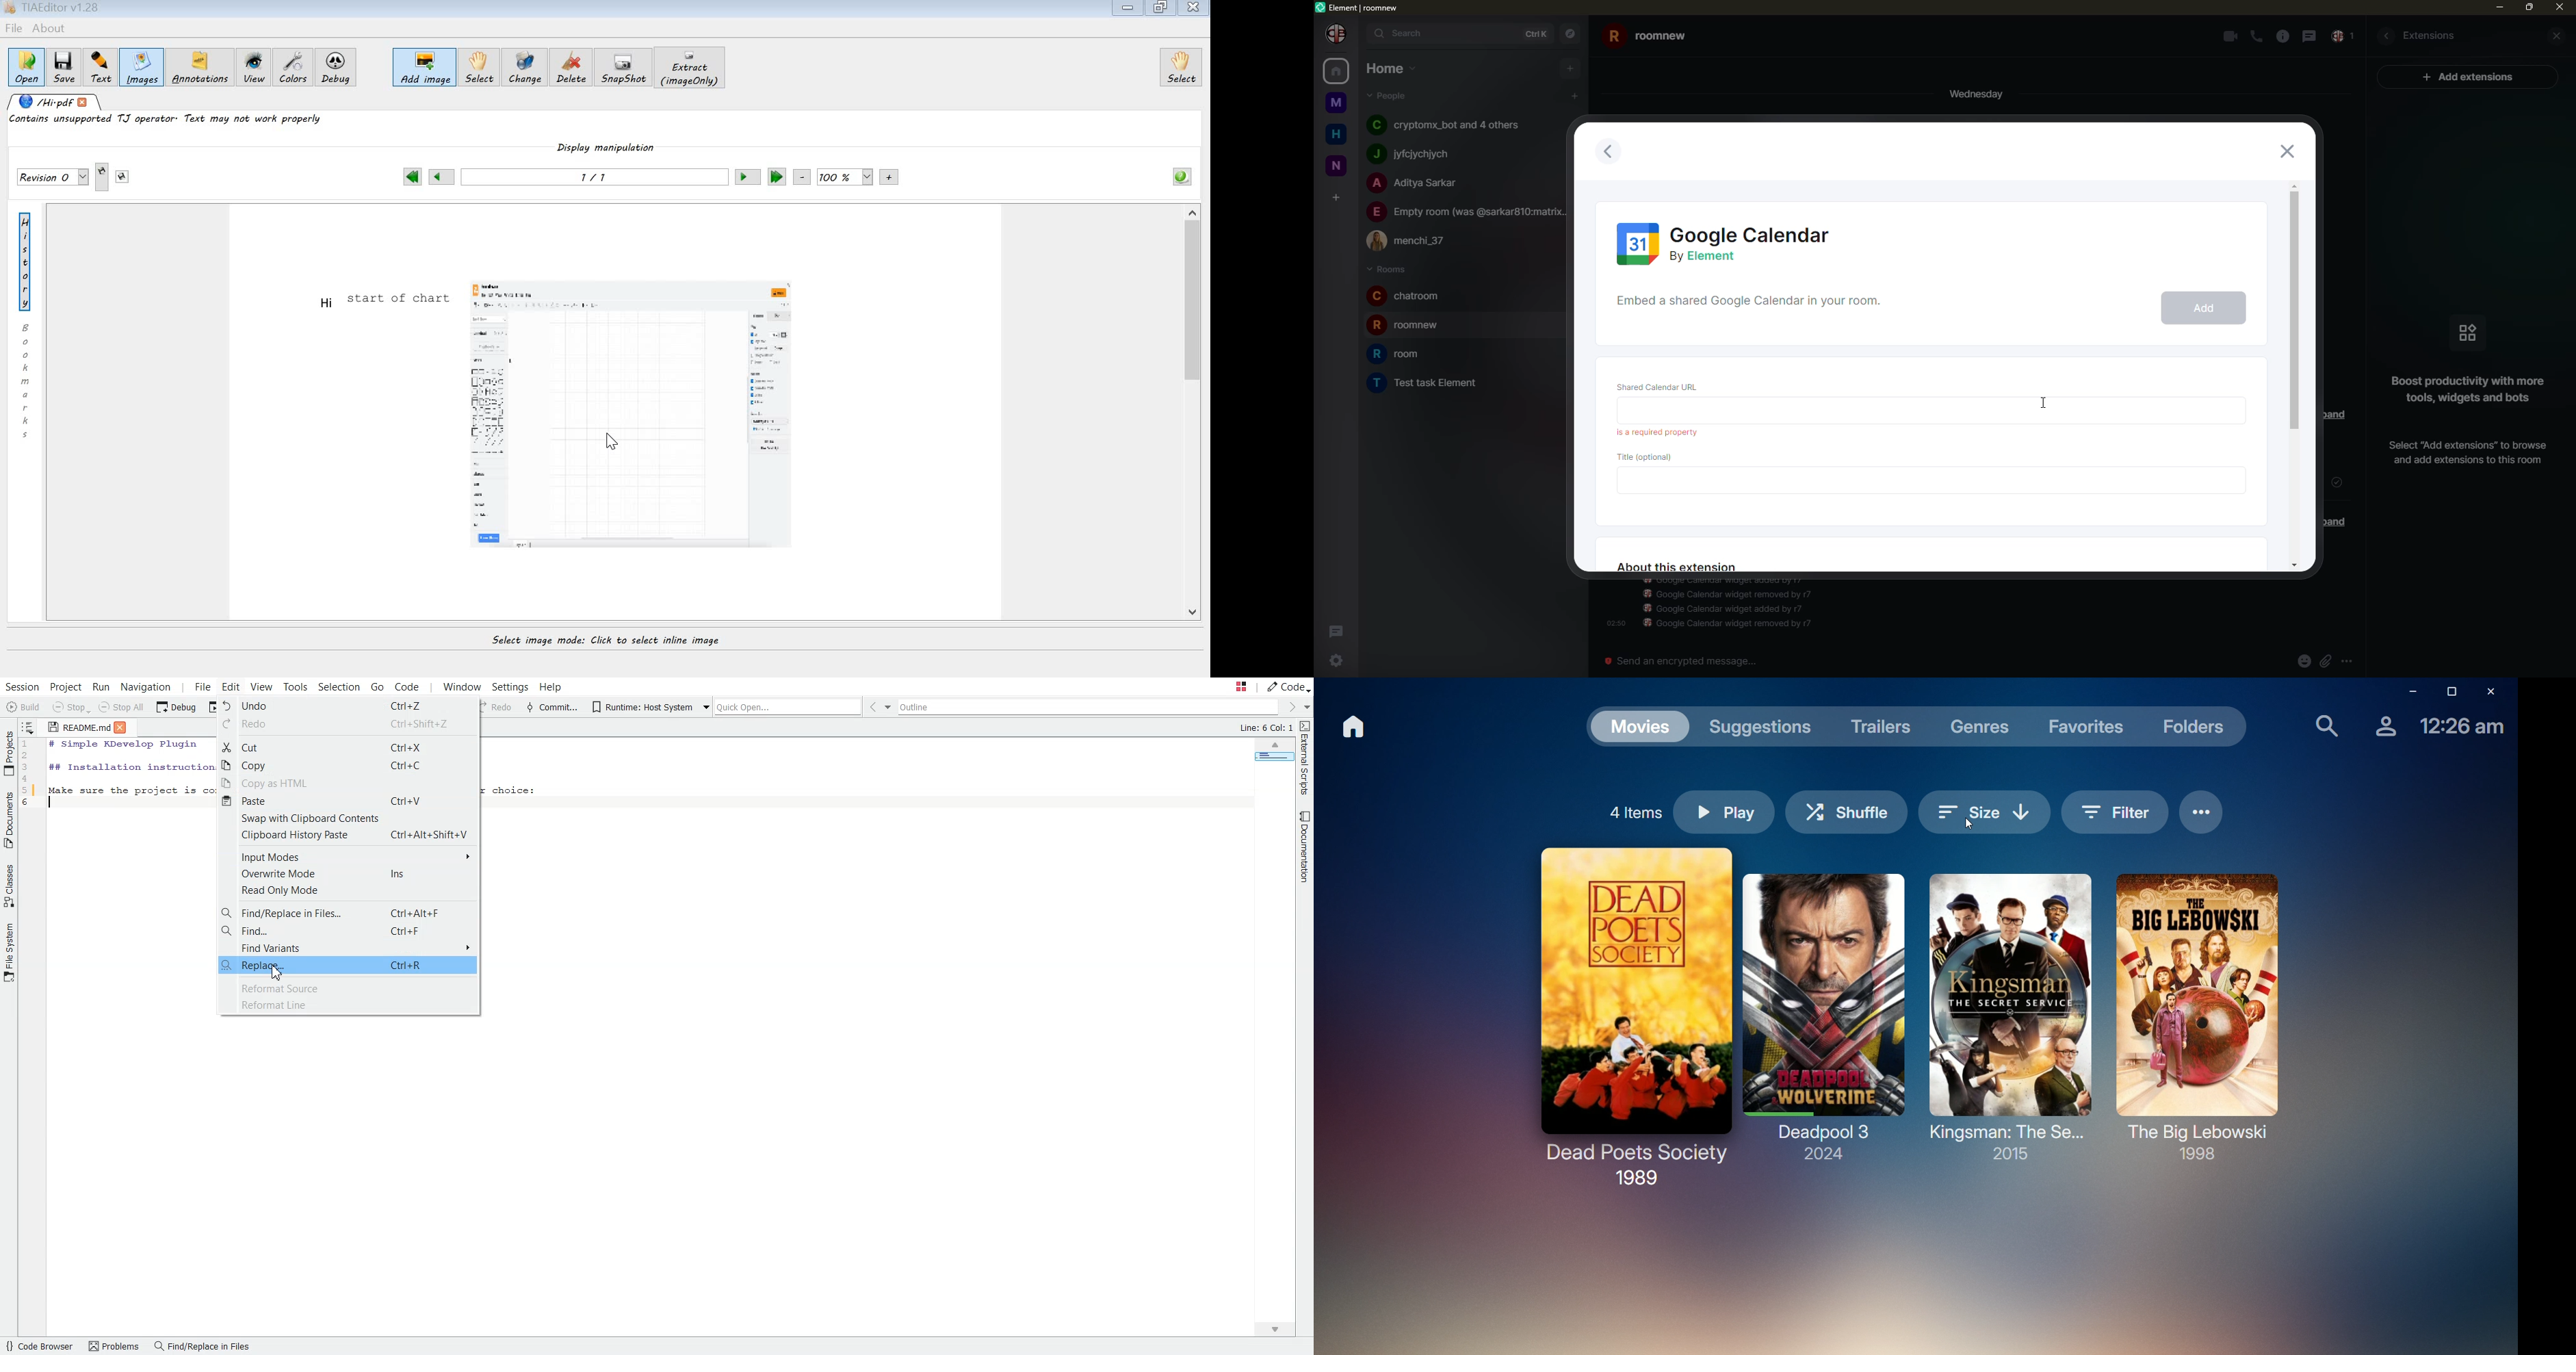  I want to click on close, so click(2288, 151).